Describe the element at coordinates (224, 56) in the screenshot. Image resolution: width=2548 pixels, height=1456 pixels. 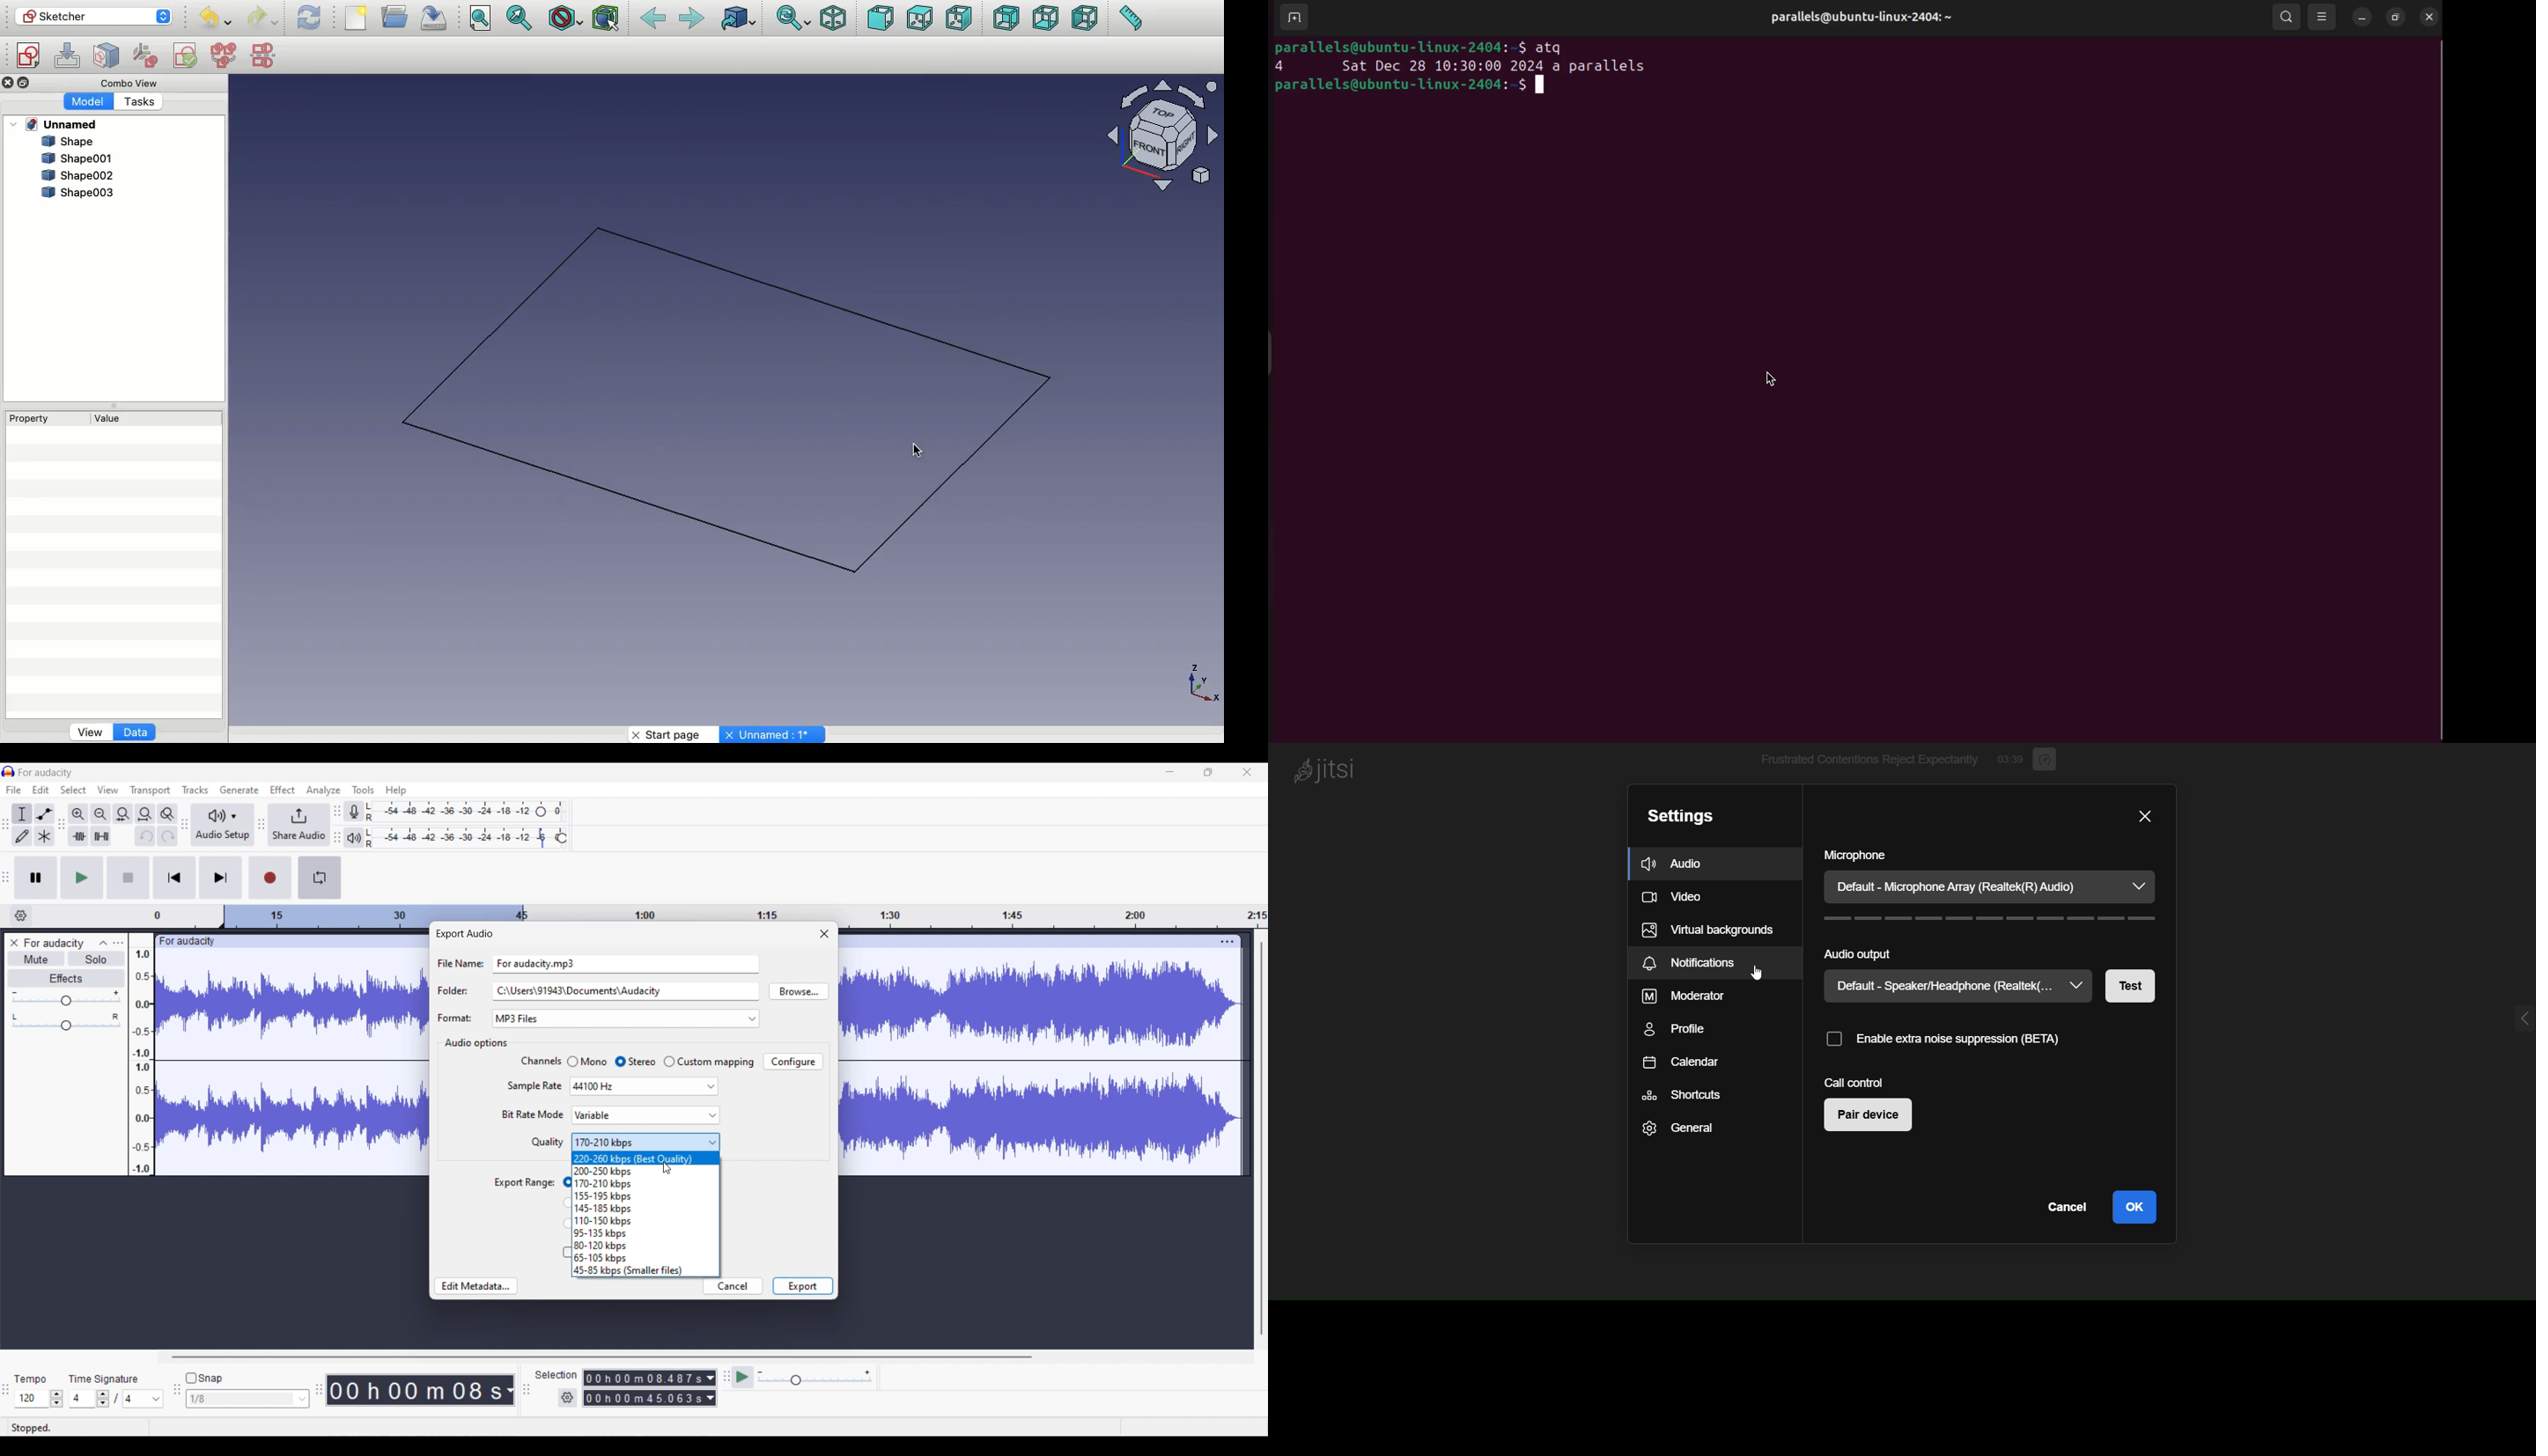
I see `Merge sketches` at that location.